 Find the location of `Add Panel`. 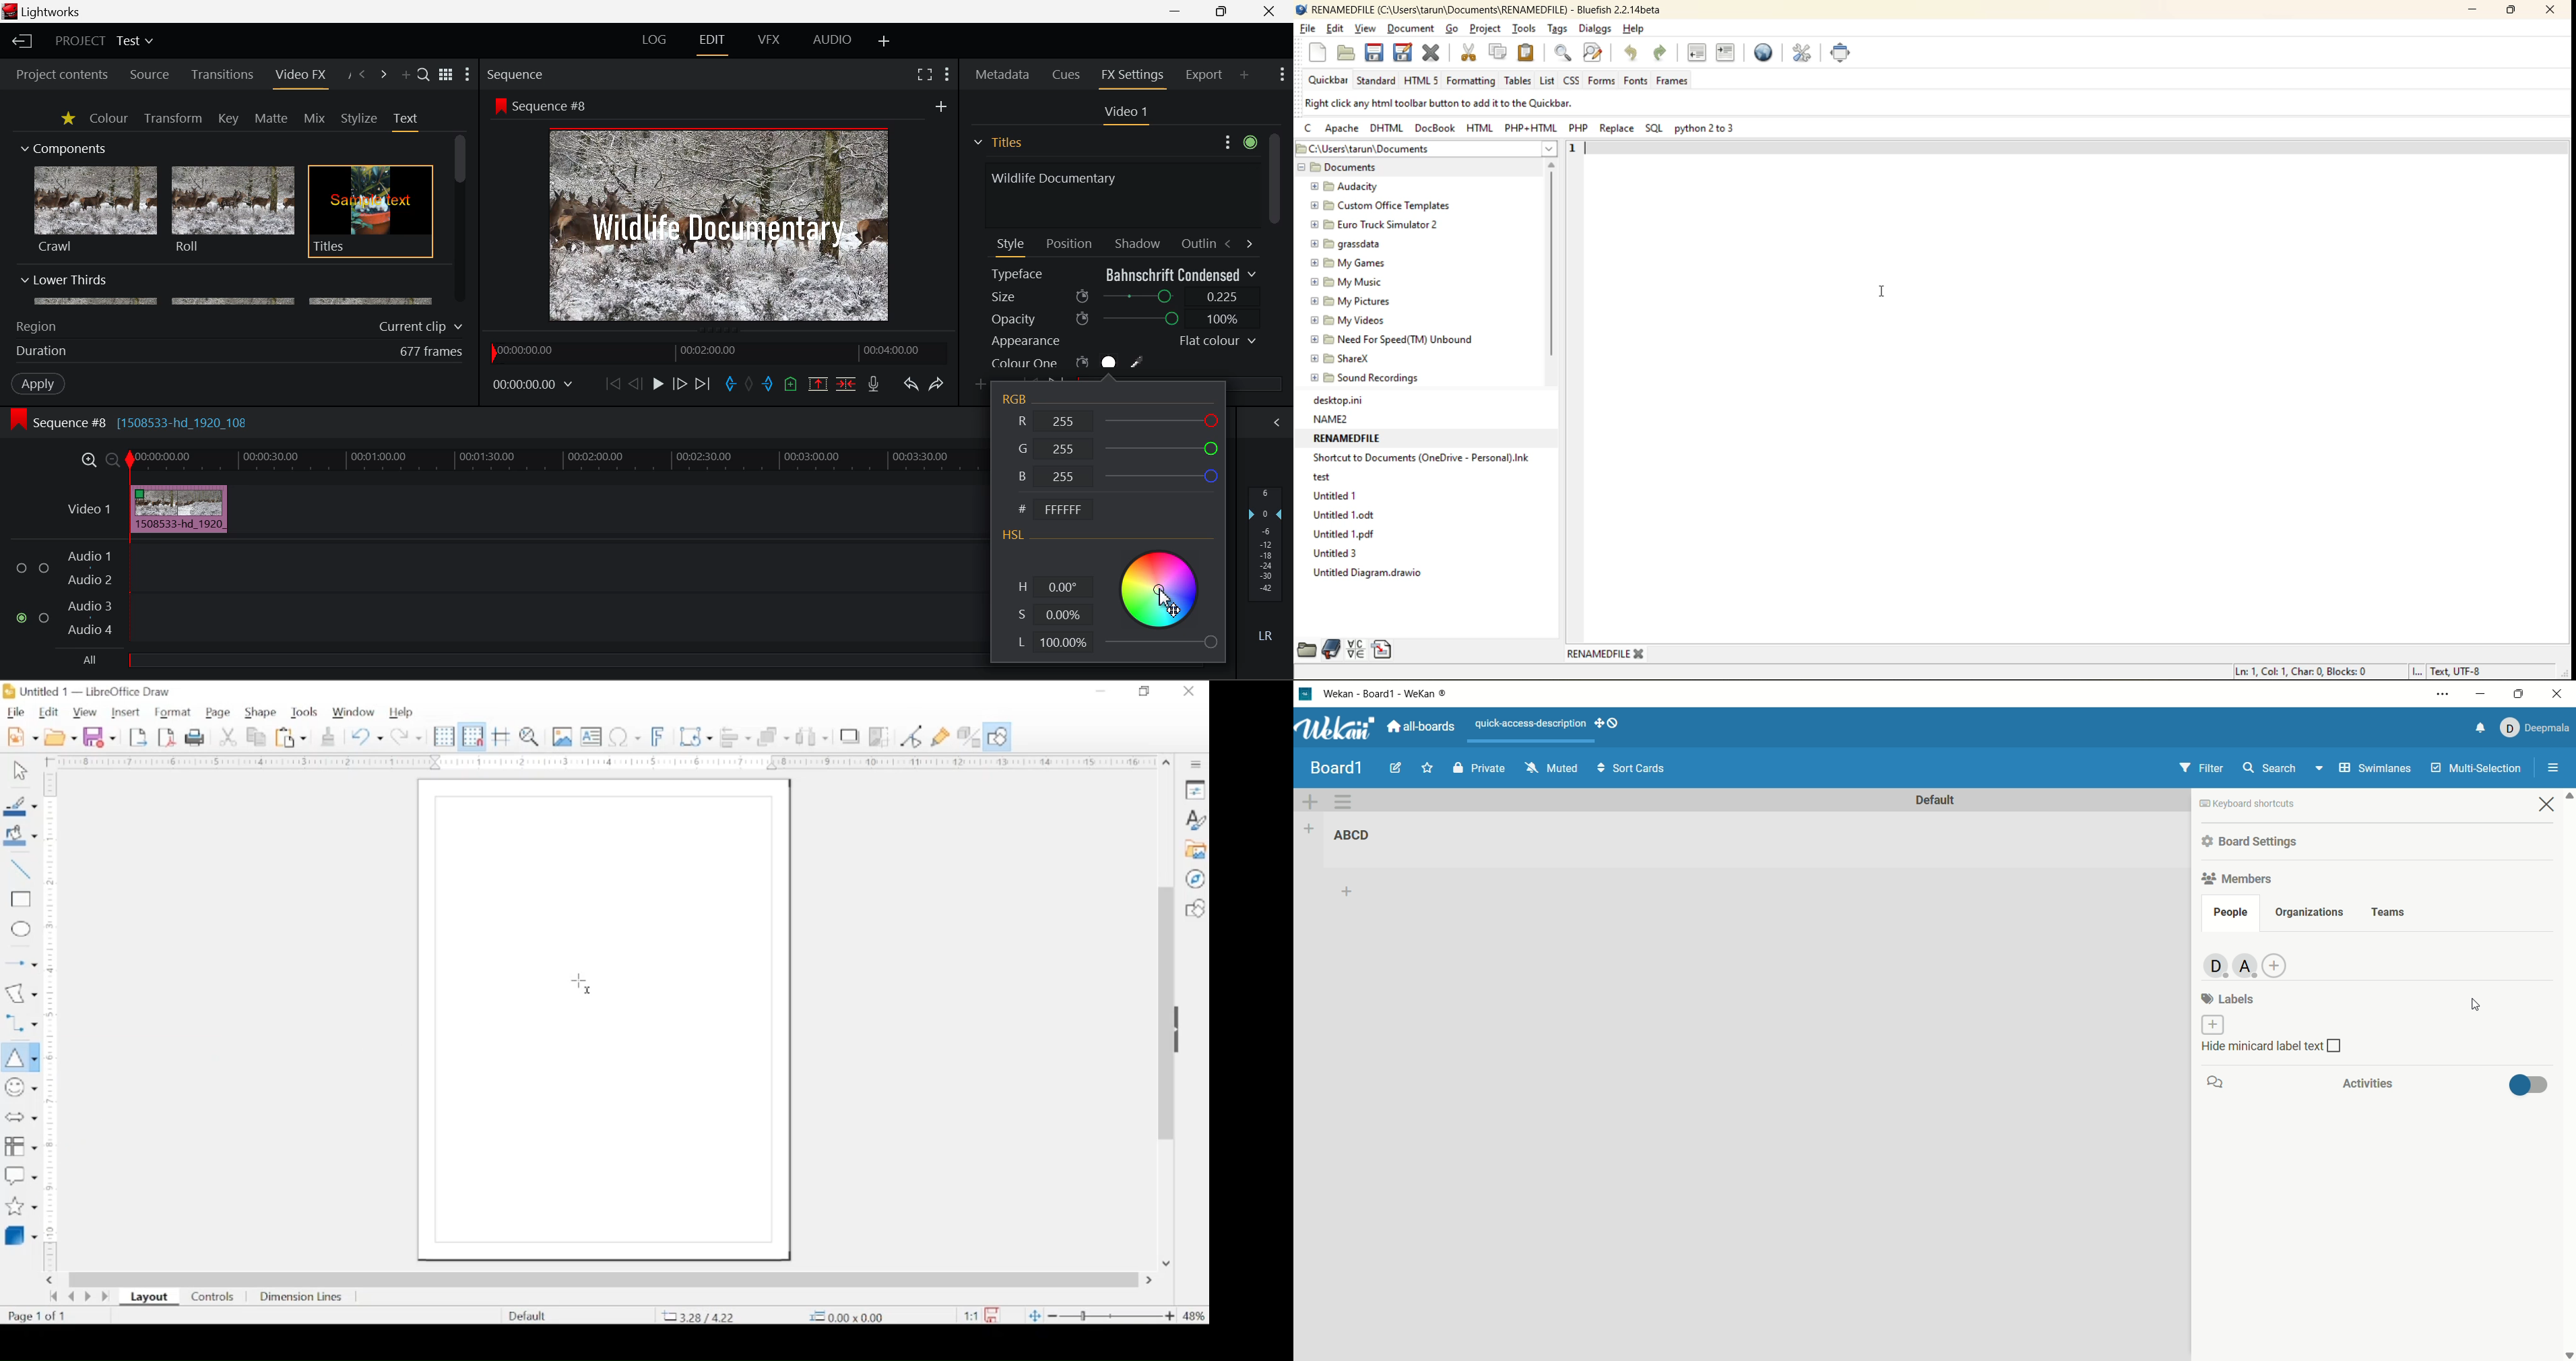

Add Panel is located at coordinates (1244, 74).